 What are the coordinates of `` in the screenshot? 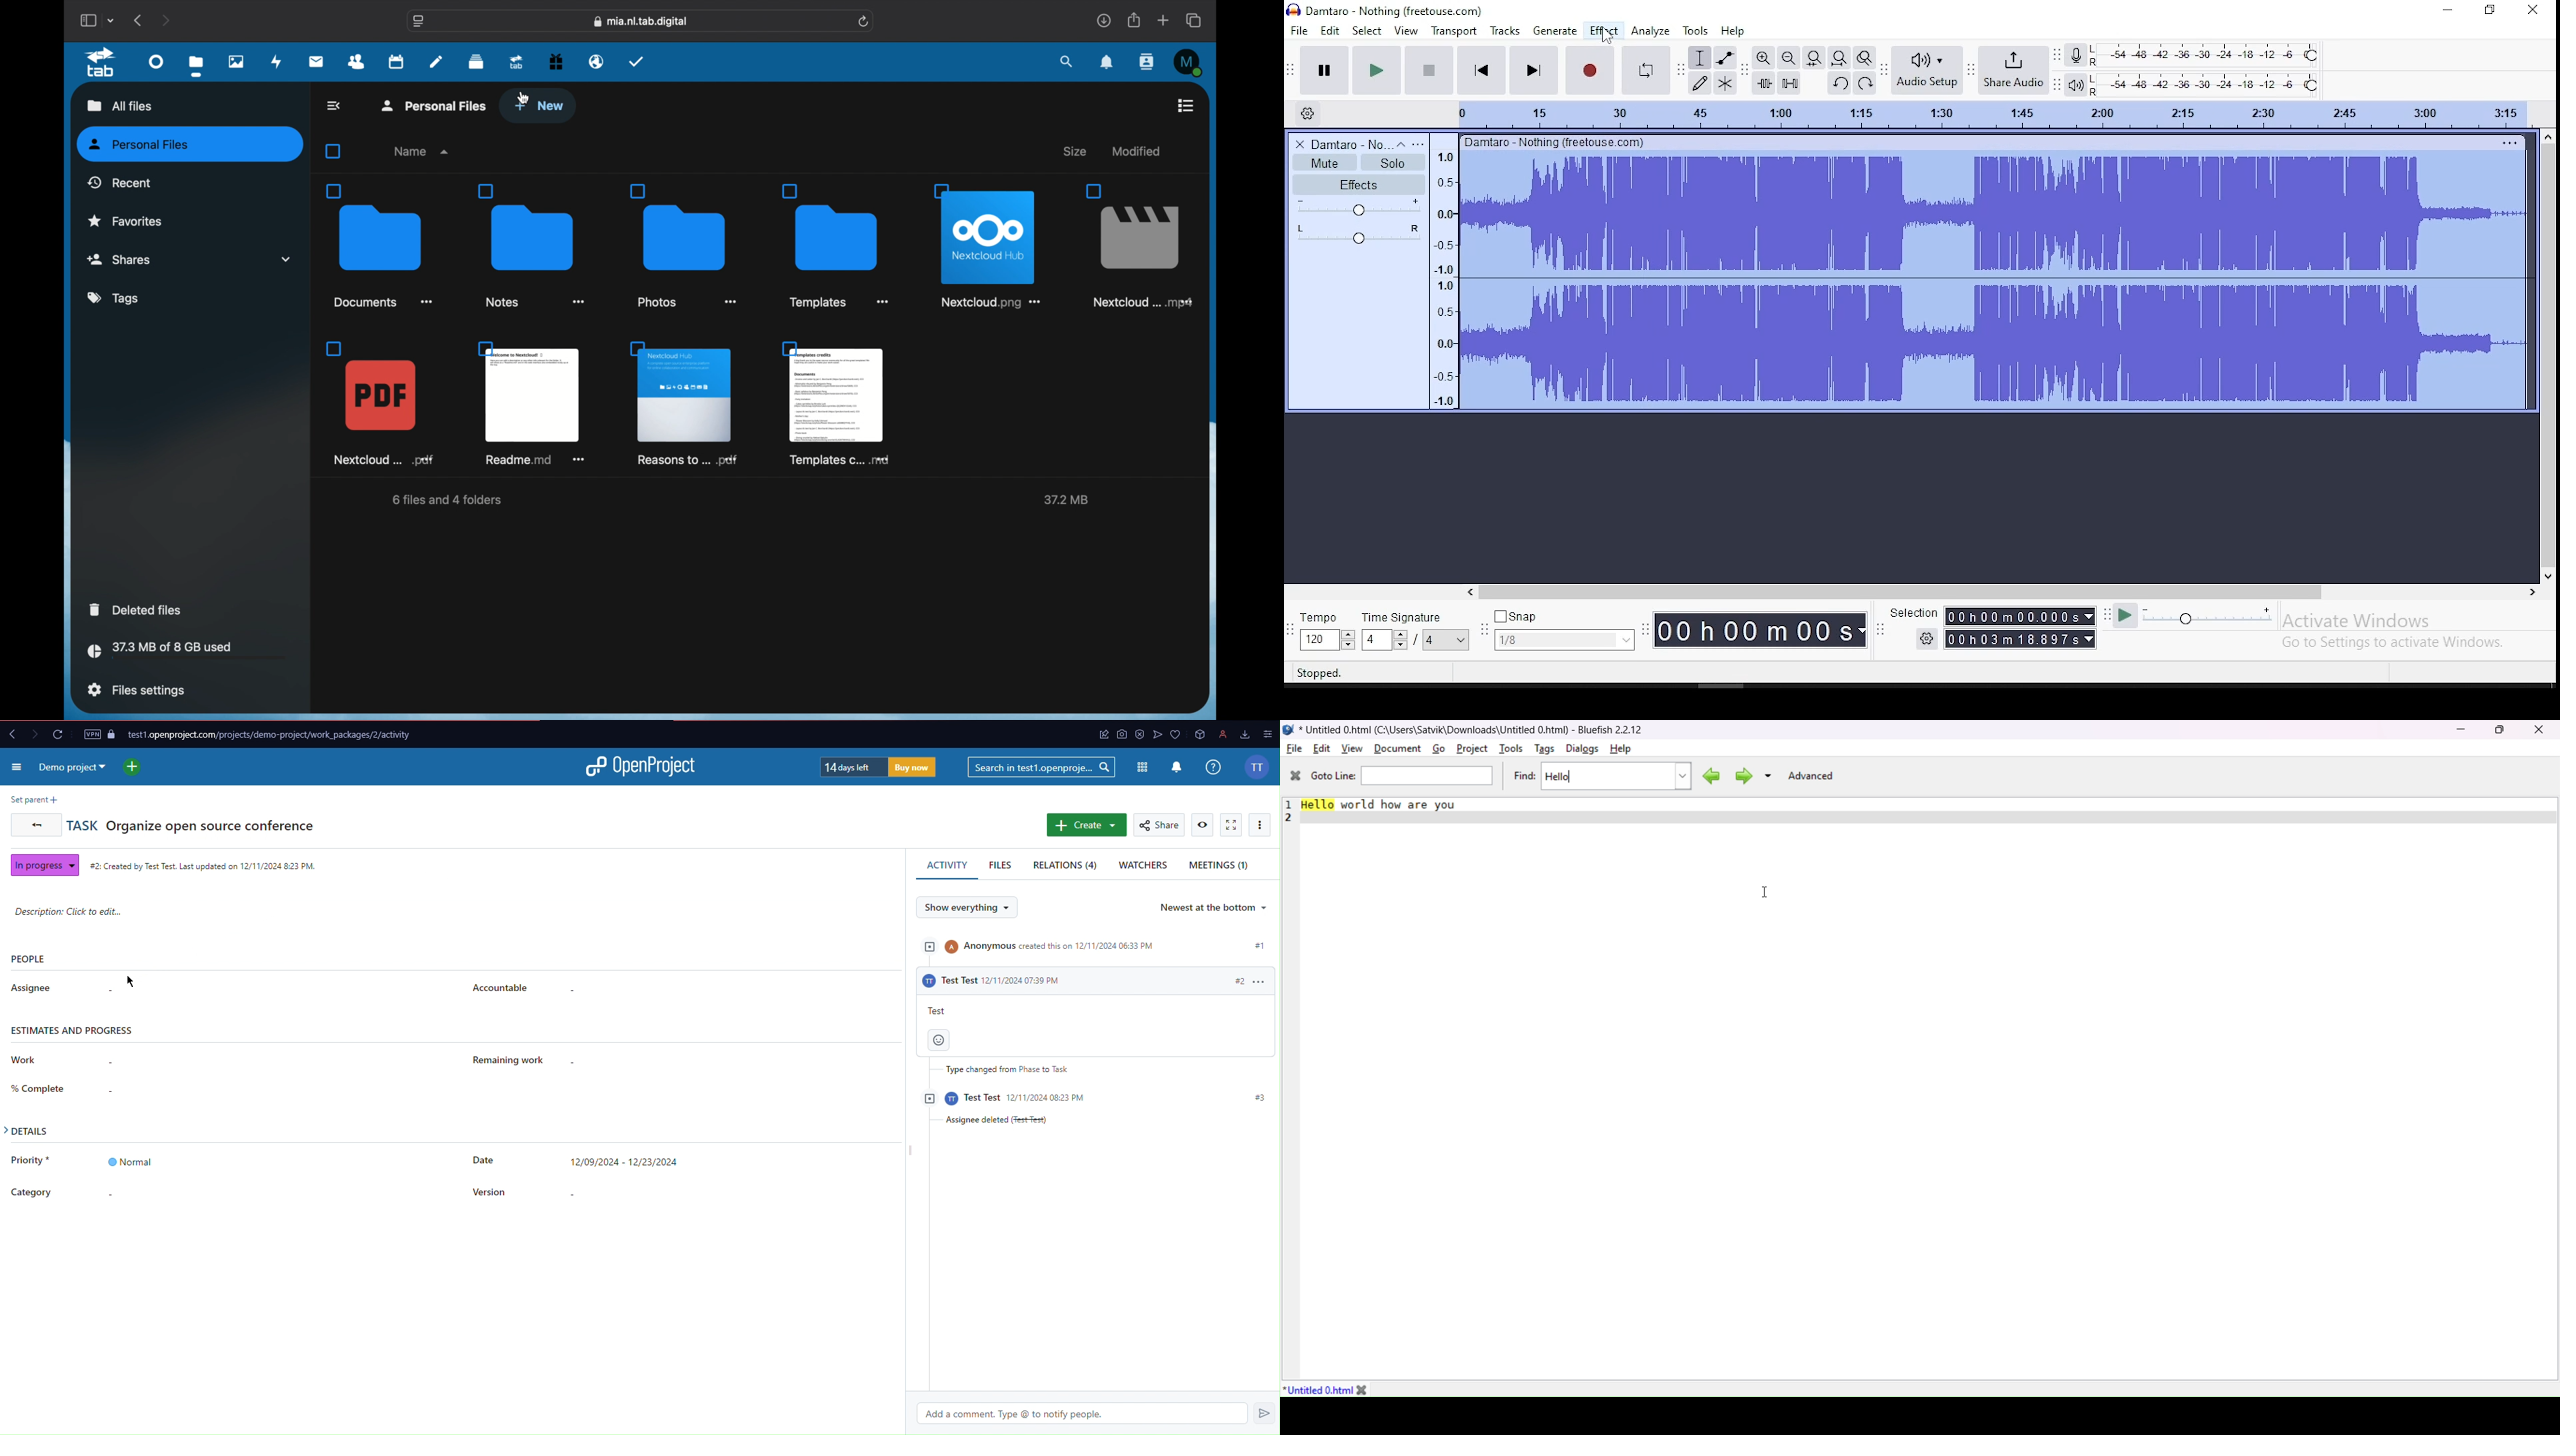 It's located at (1880, 630).